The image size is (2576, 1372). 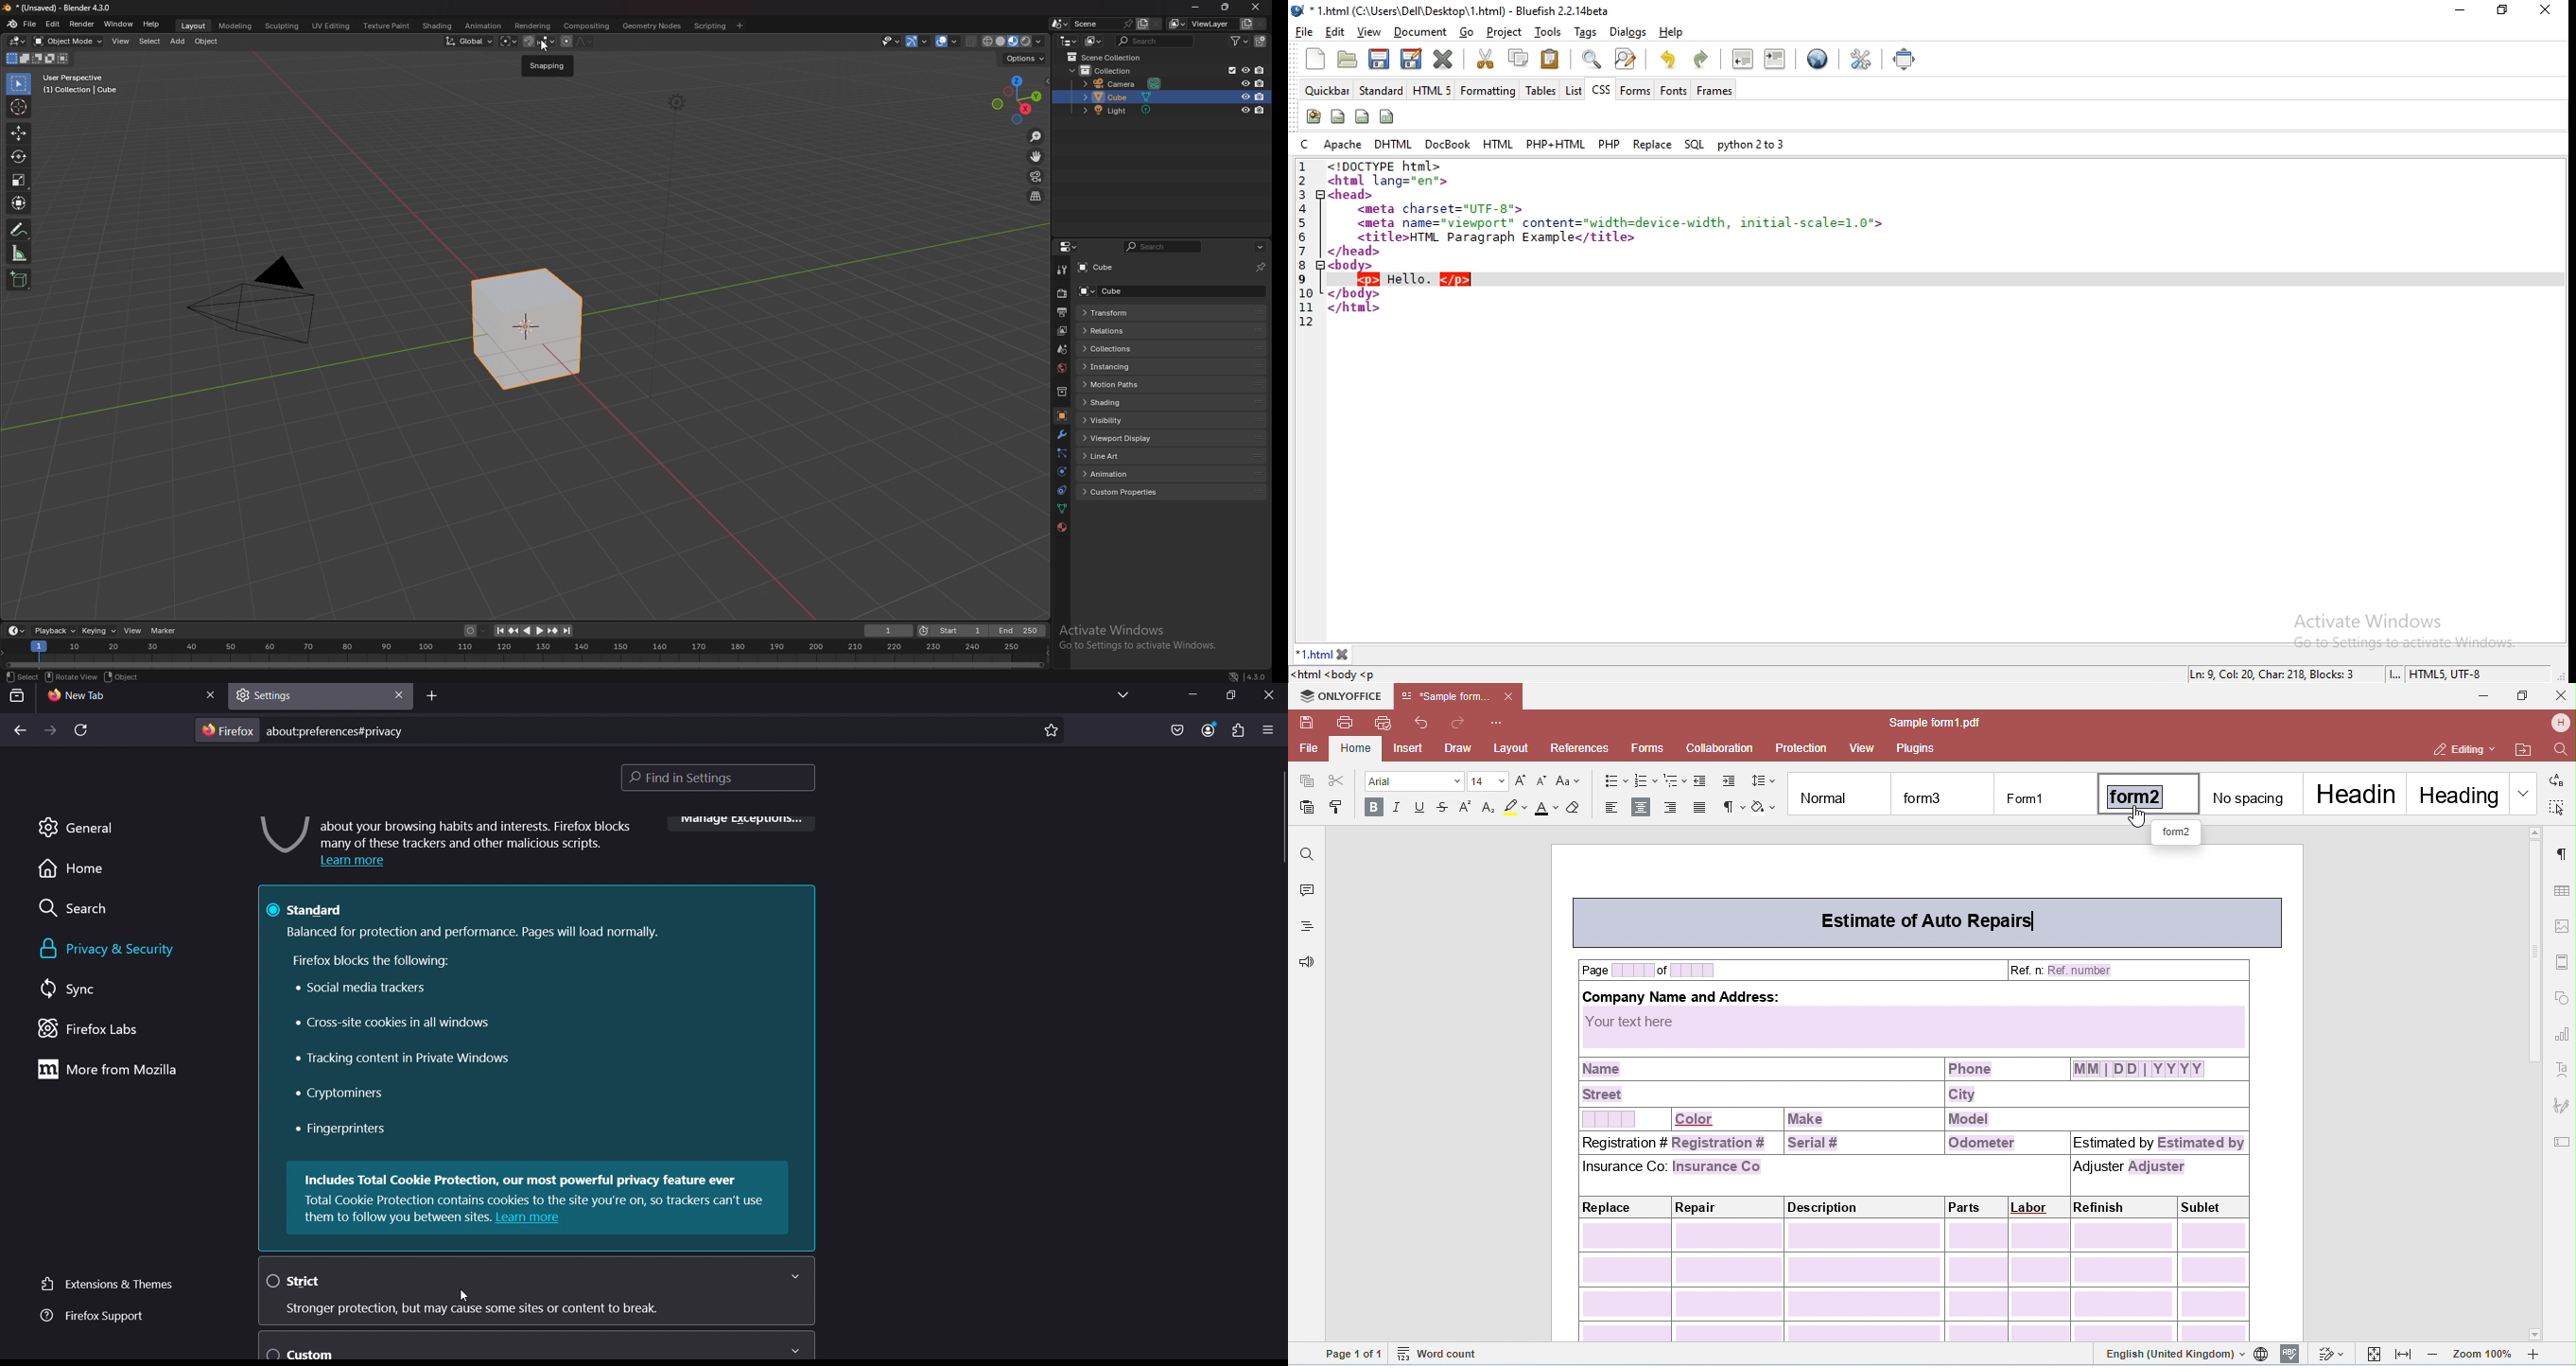 What do you see at coordinates (1312, 117) in the screenshot?
I see `create stylesheet` at bounding box center [1312, 117].